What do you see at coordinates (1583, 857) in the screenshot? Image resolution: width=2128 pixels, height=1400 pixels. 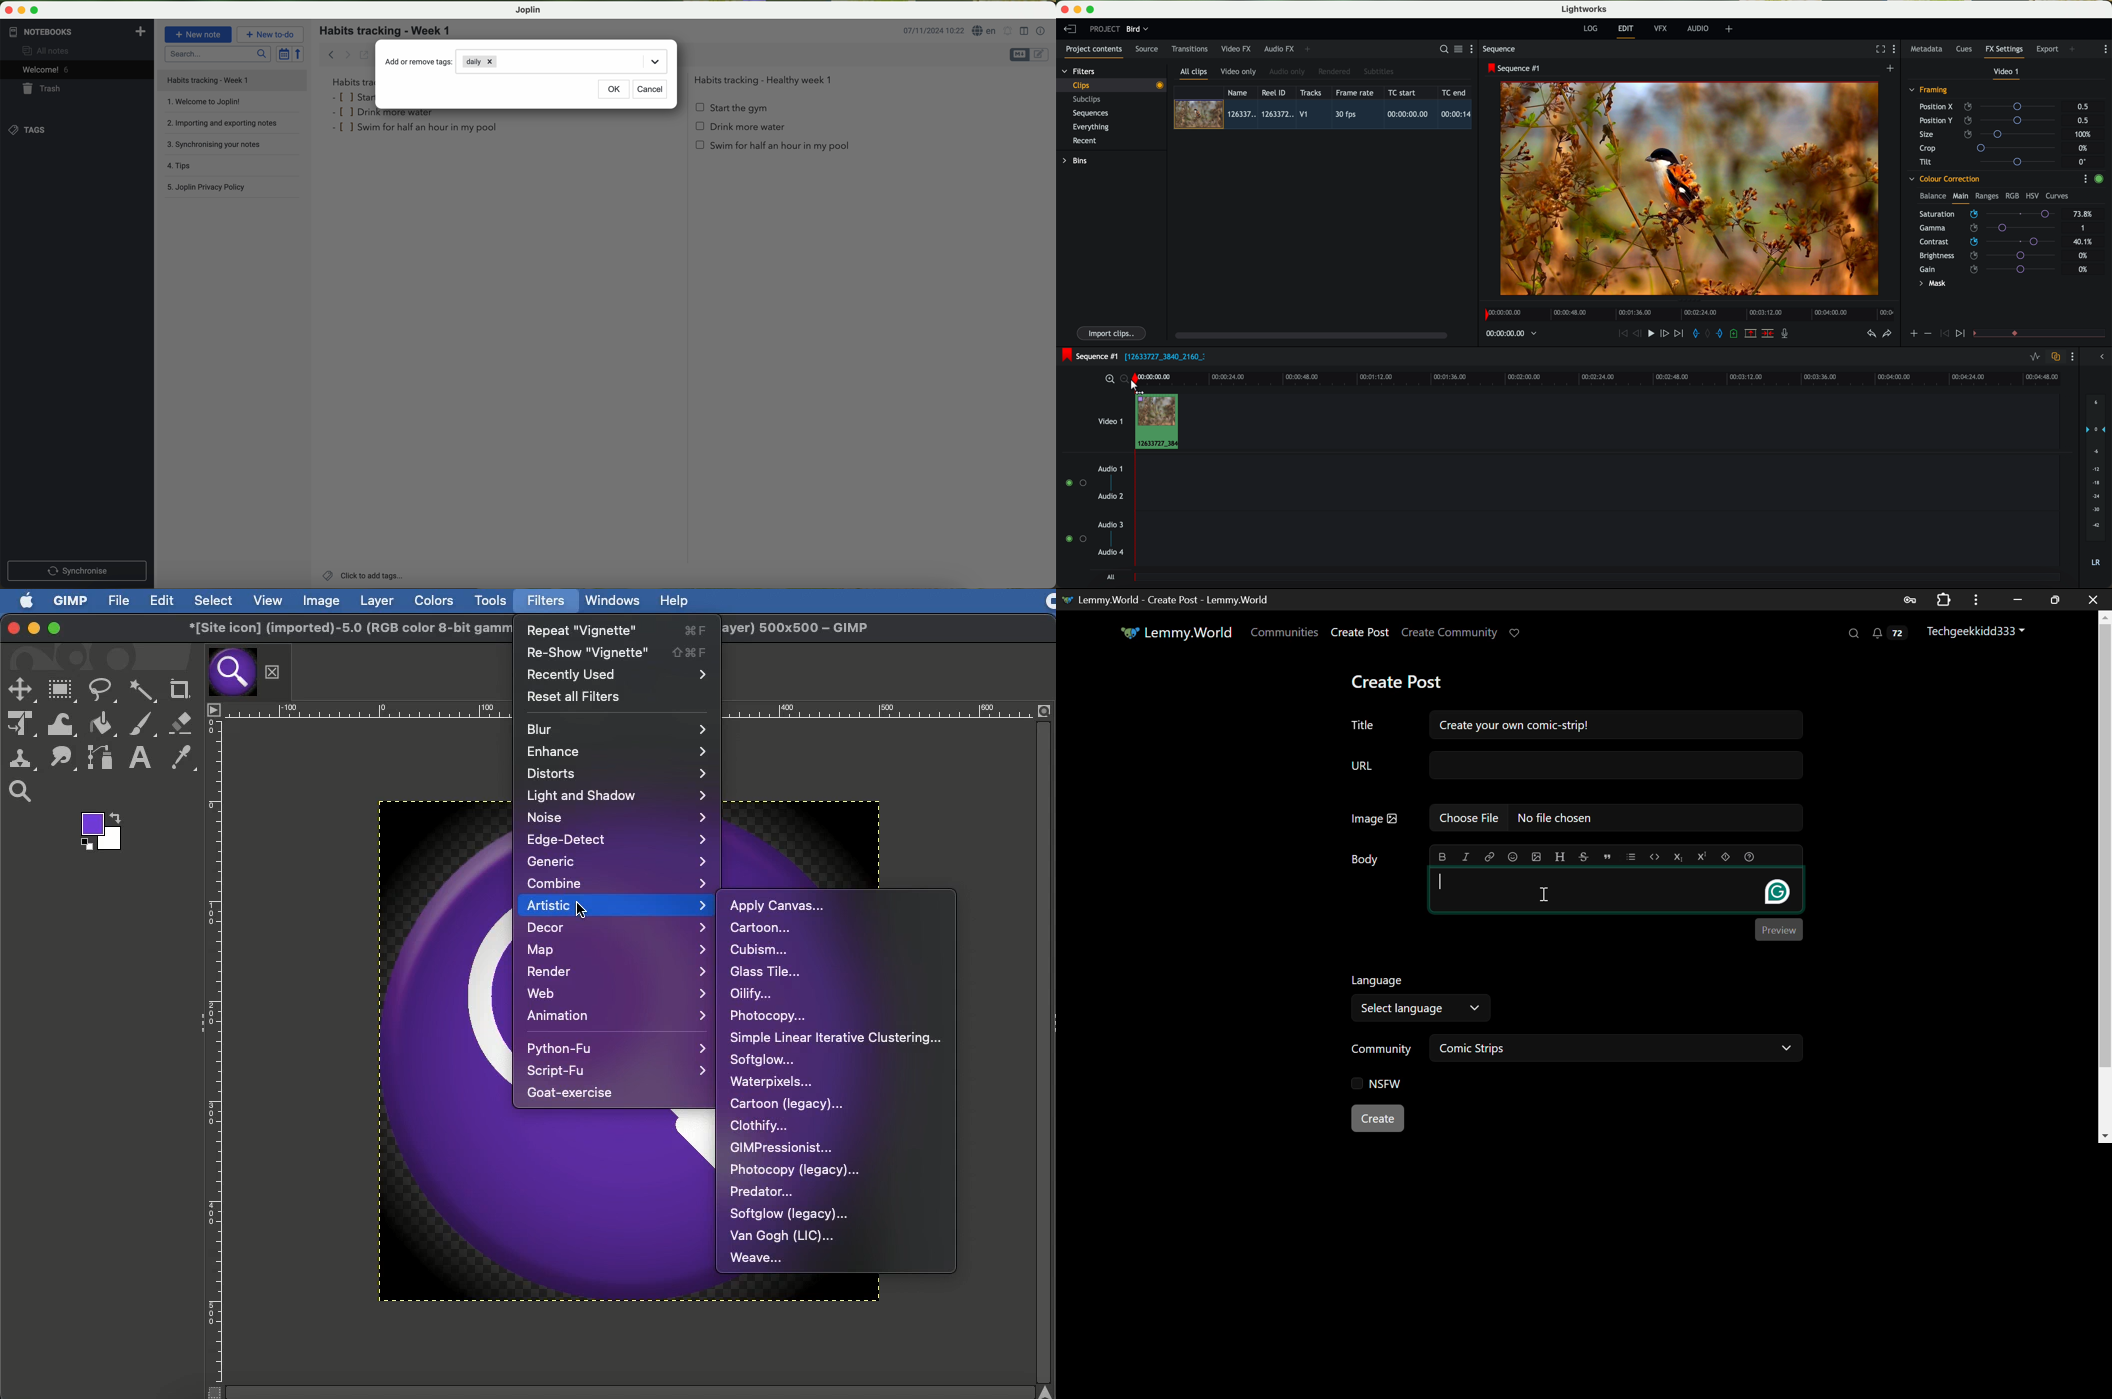 I see `Strikethrough` at bounding box center [1583, 857].